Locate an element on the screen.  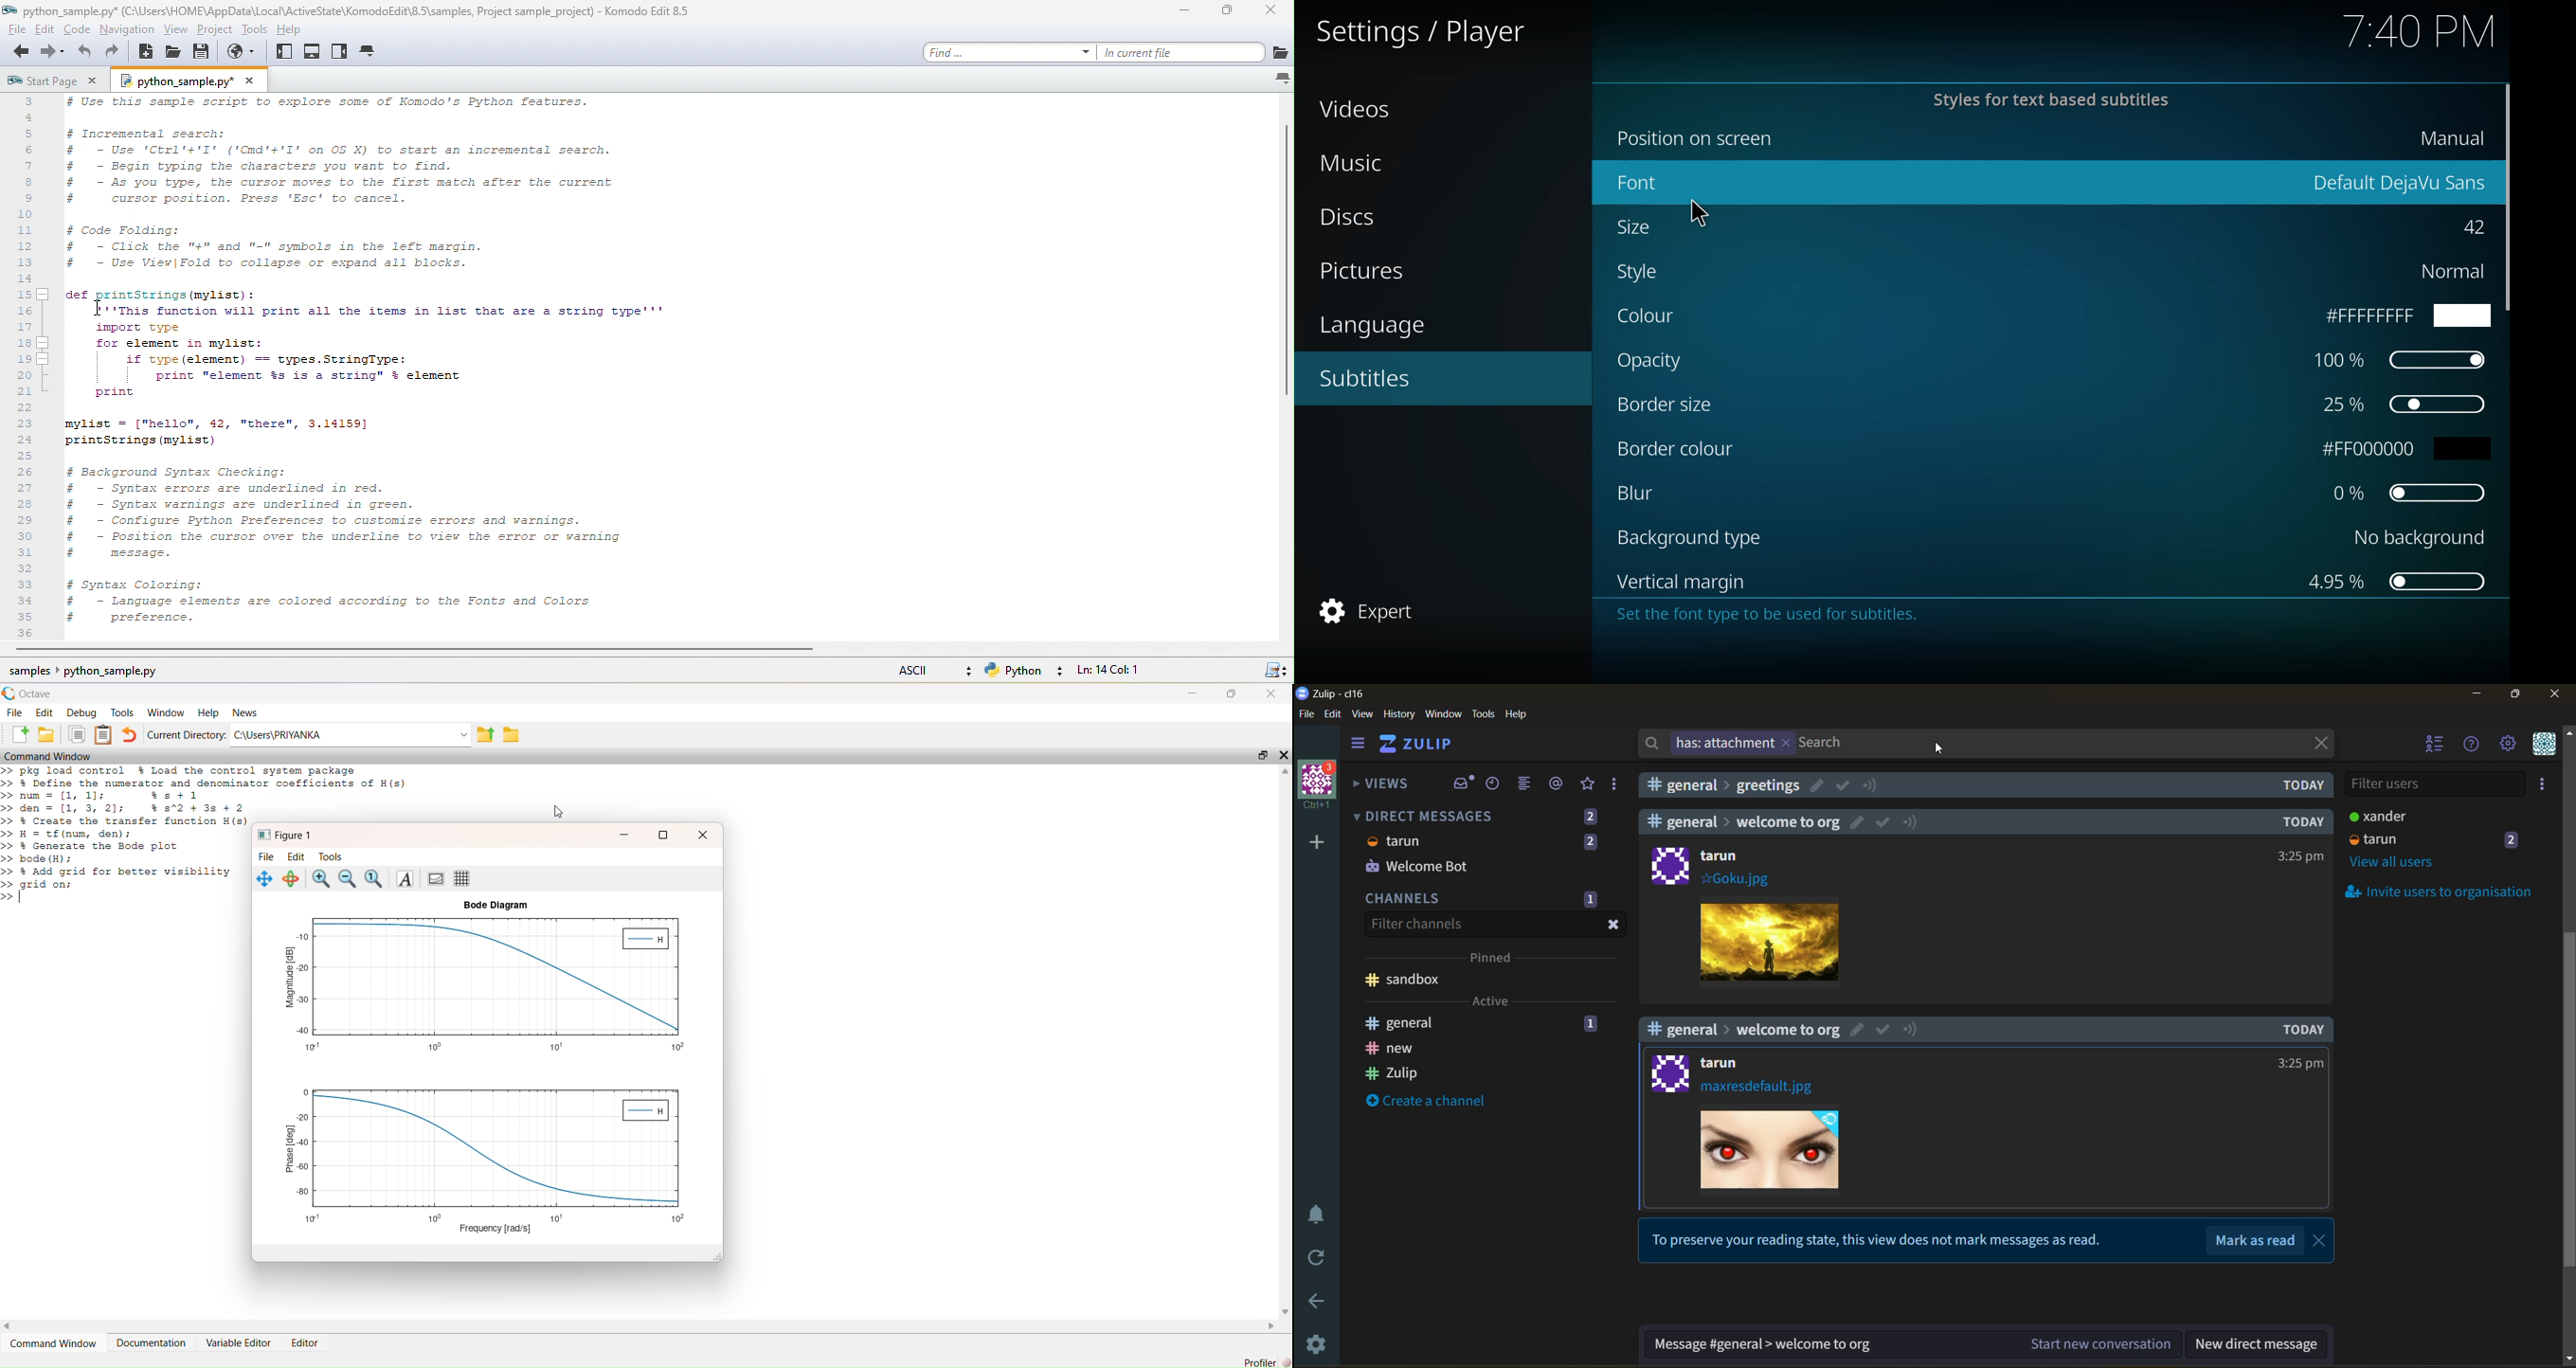
tarun is located at coordinates (2375, 839).